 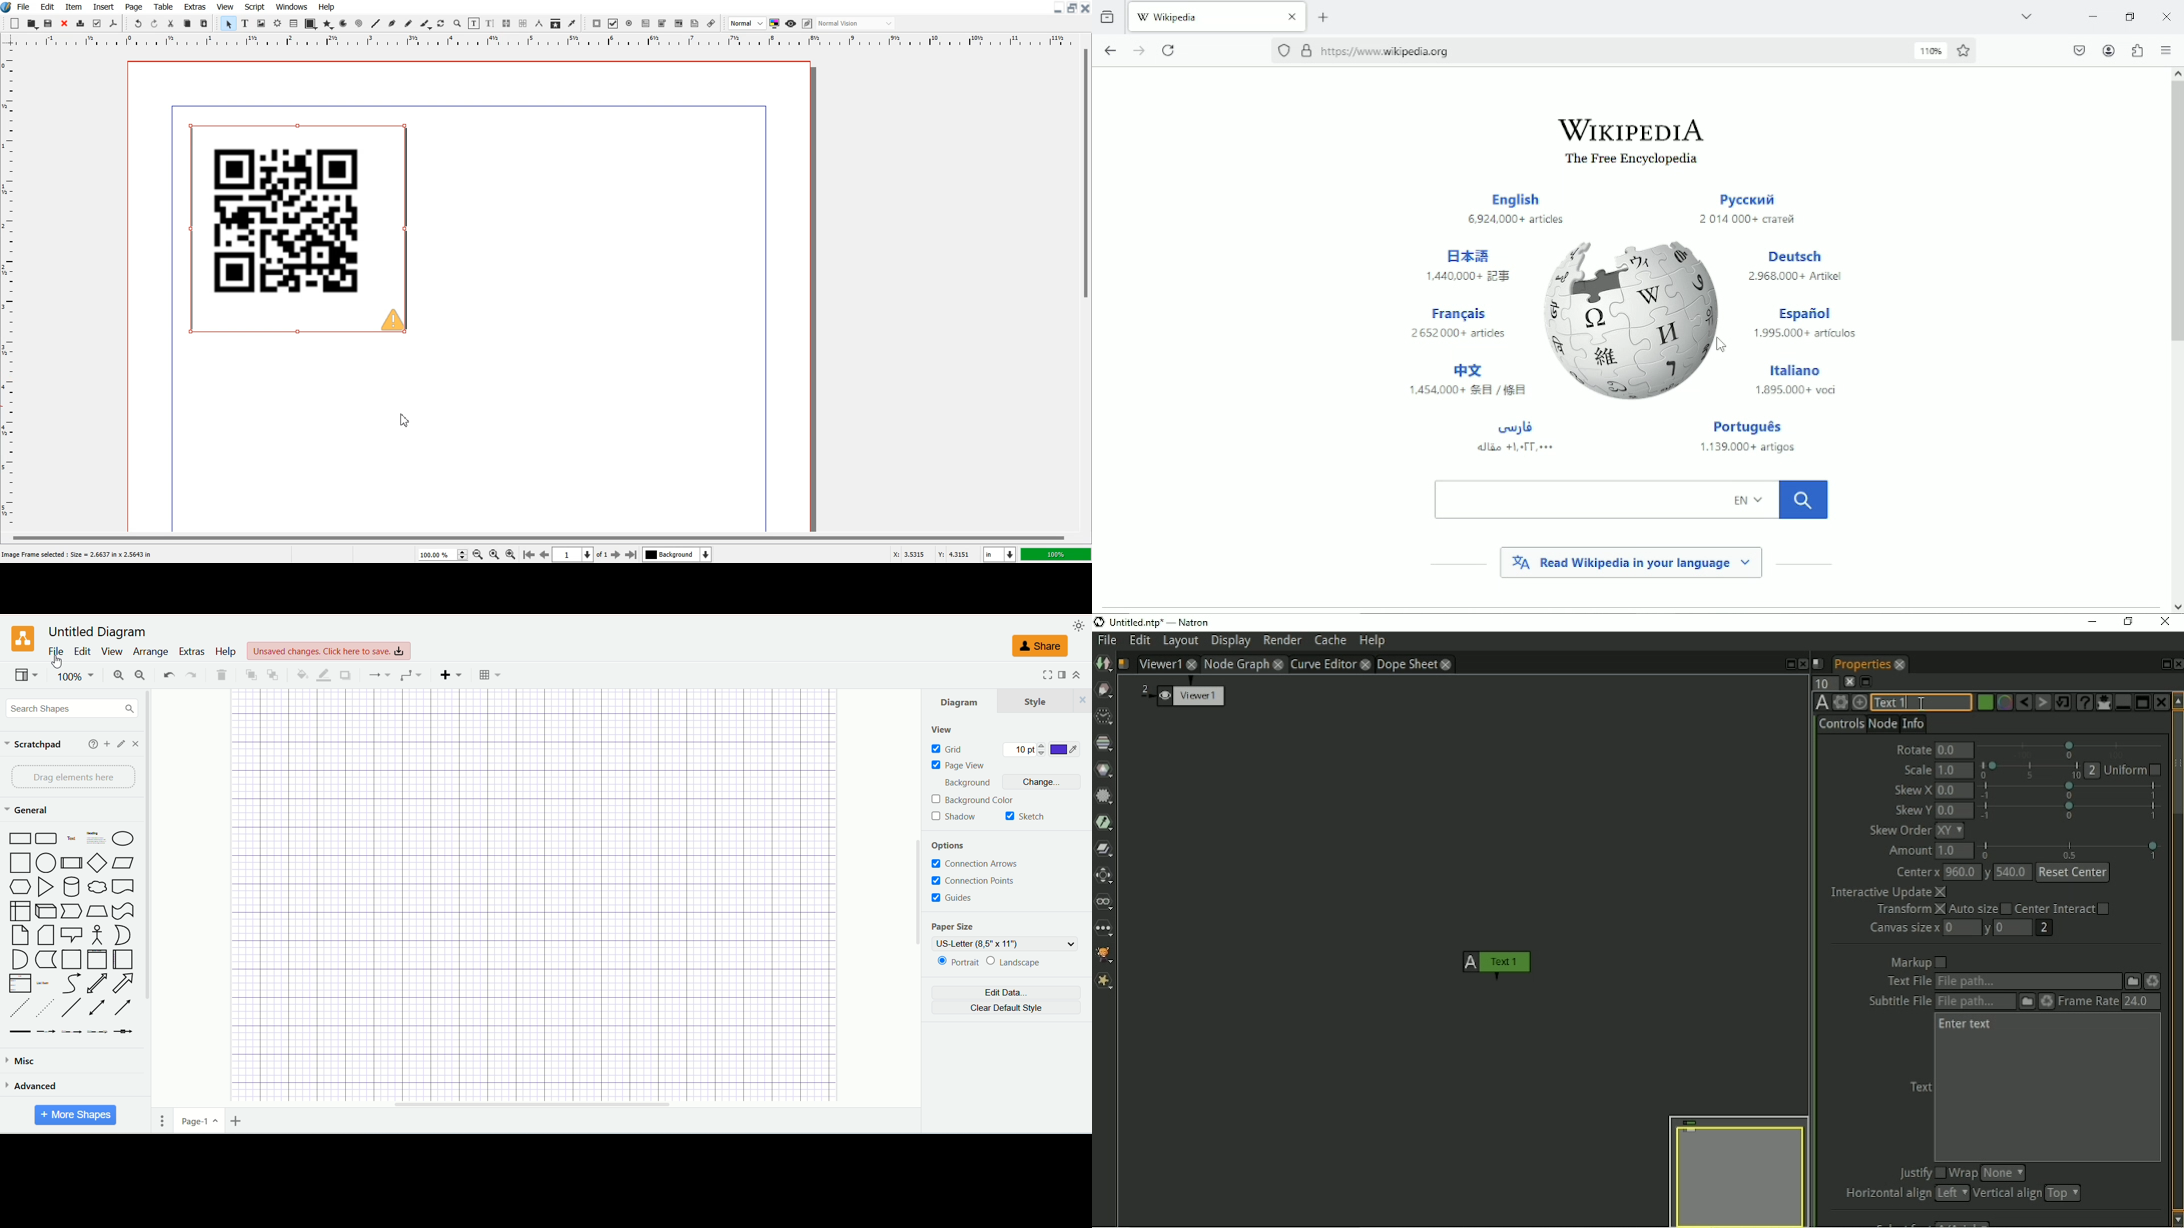 What do you see at coordinates (72, 840) in the screenshot?
I see `Text` at bounding box center [72, 840].